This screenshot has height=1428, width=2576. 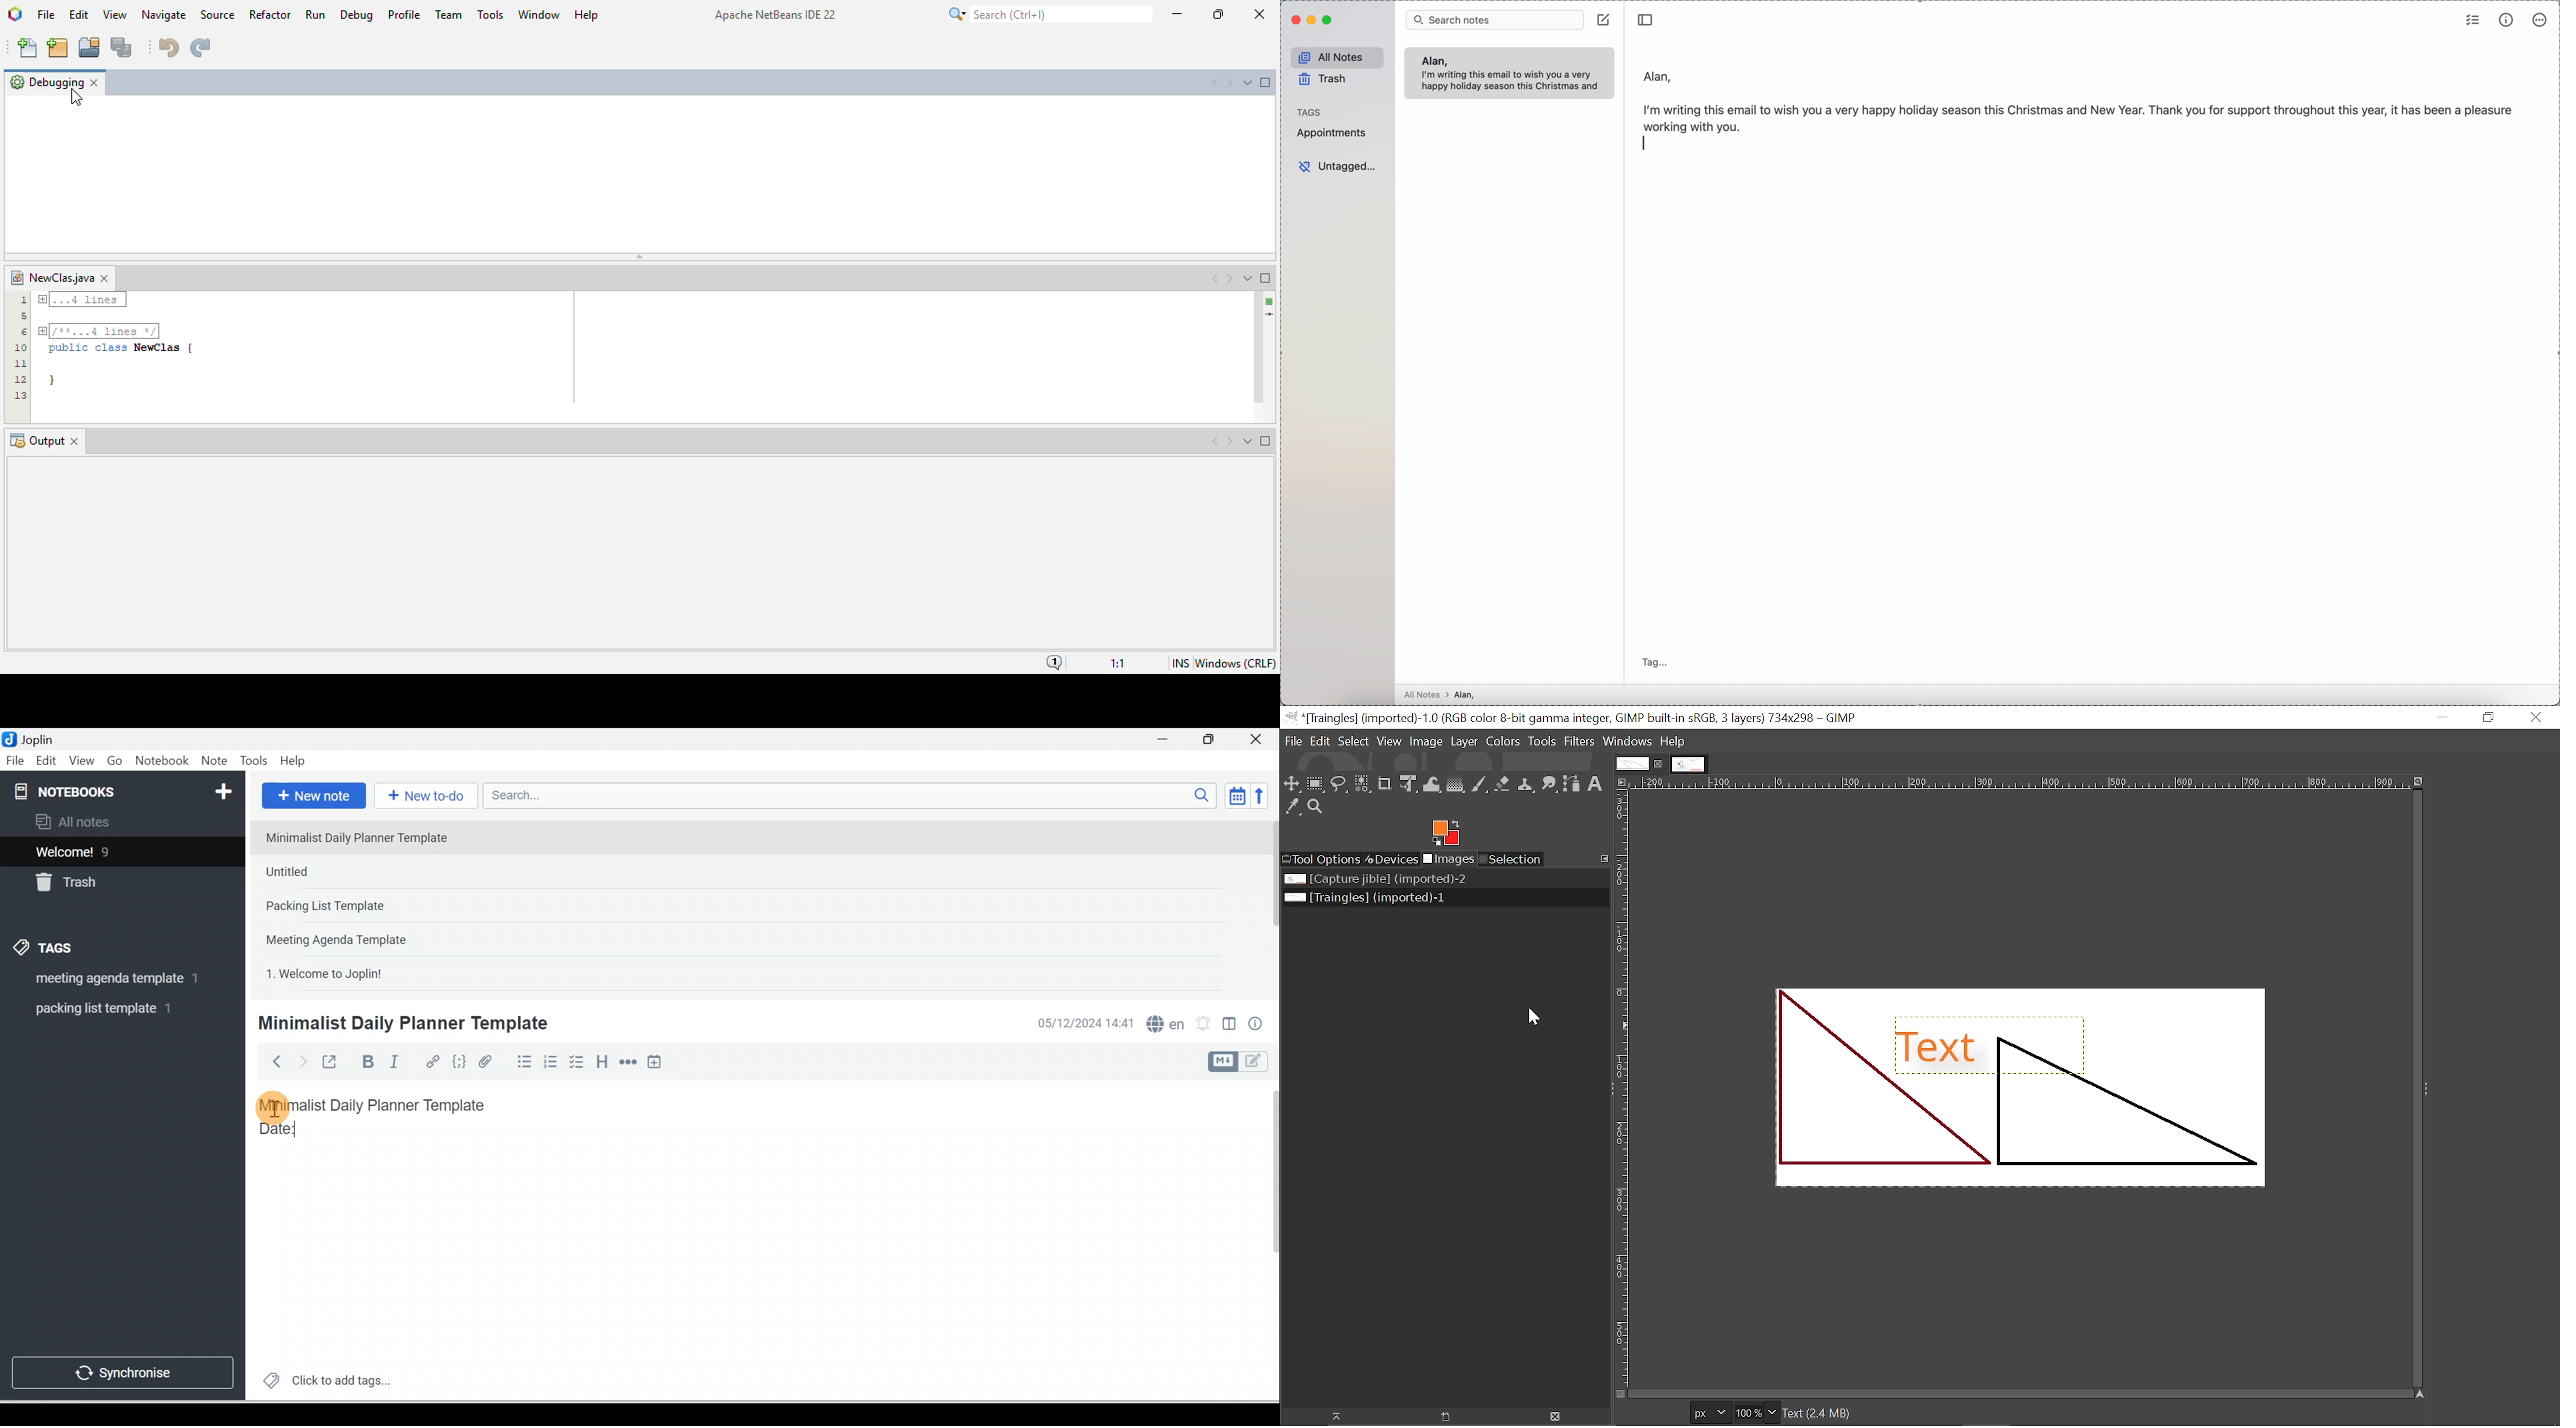 I want to click on Toggle editors, so click(x=1229, y=1026).